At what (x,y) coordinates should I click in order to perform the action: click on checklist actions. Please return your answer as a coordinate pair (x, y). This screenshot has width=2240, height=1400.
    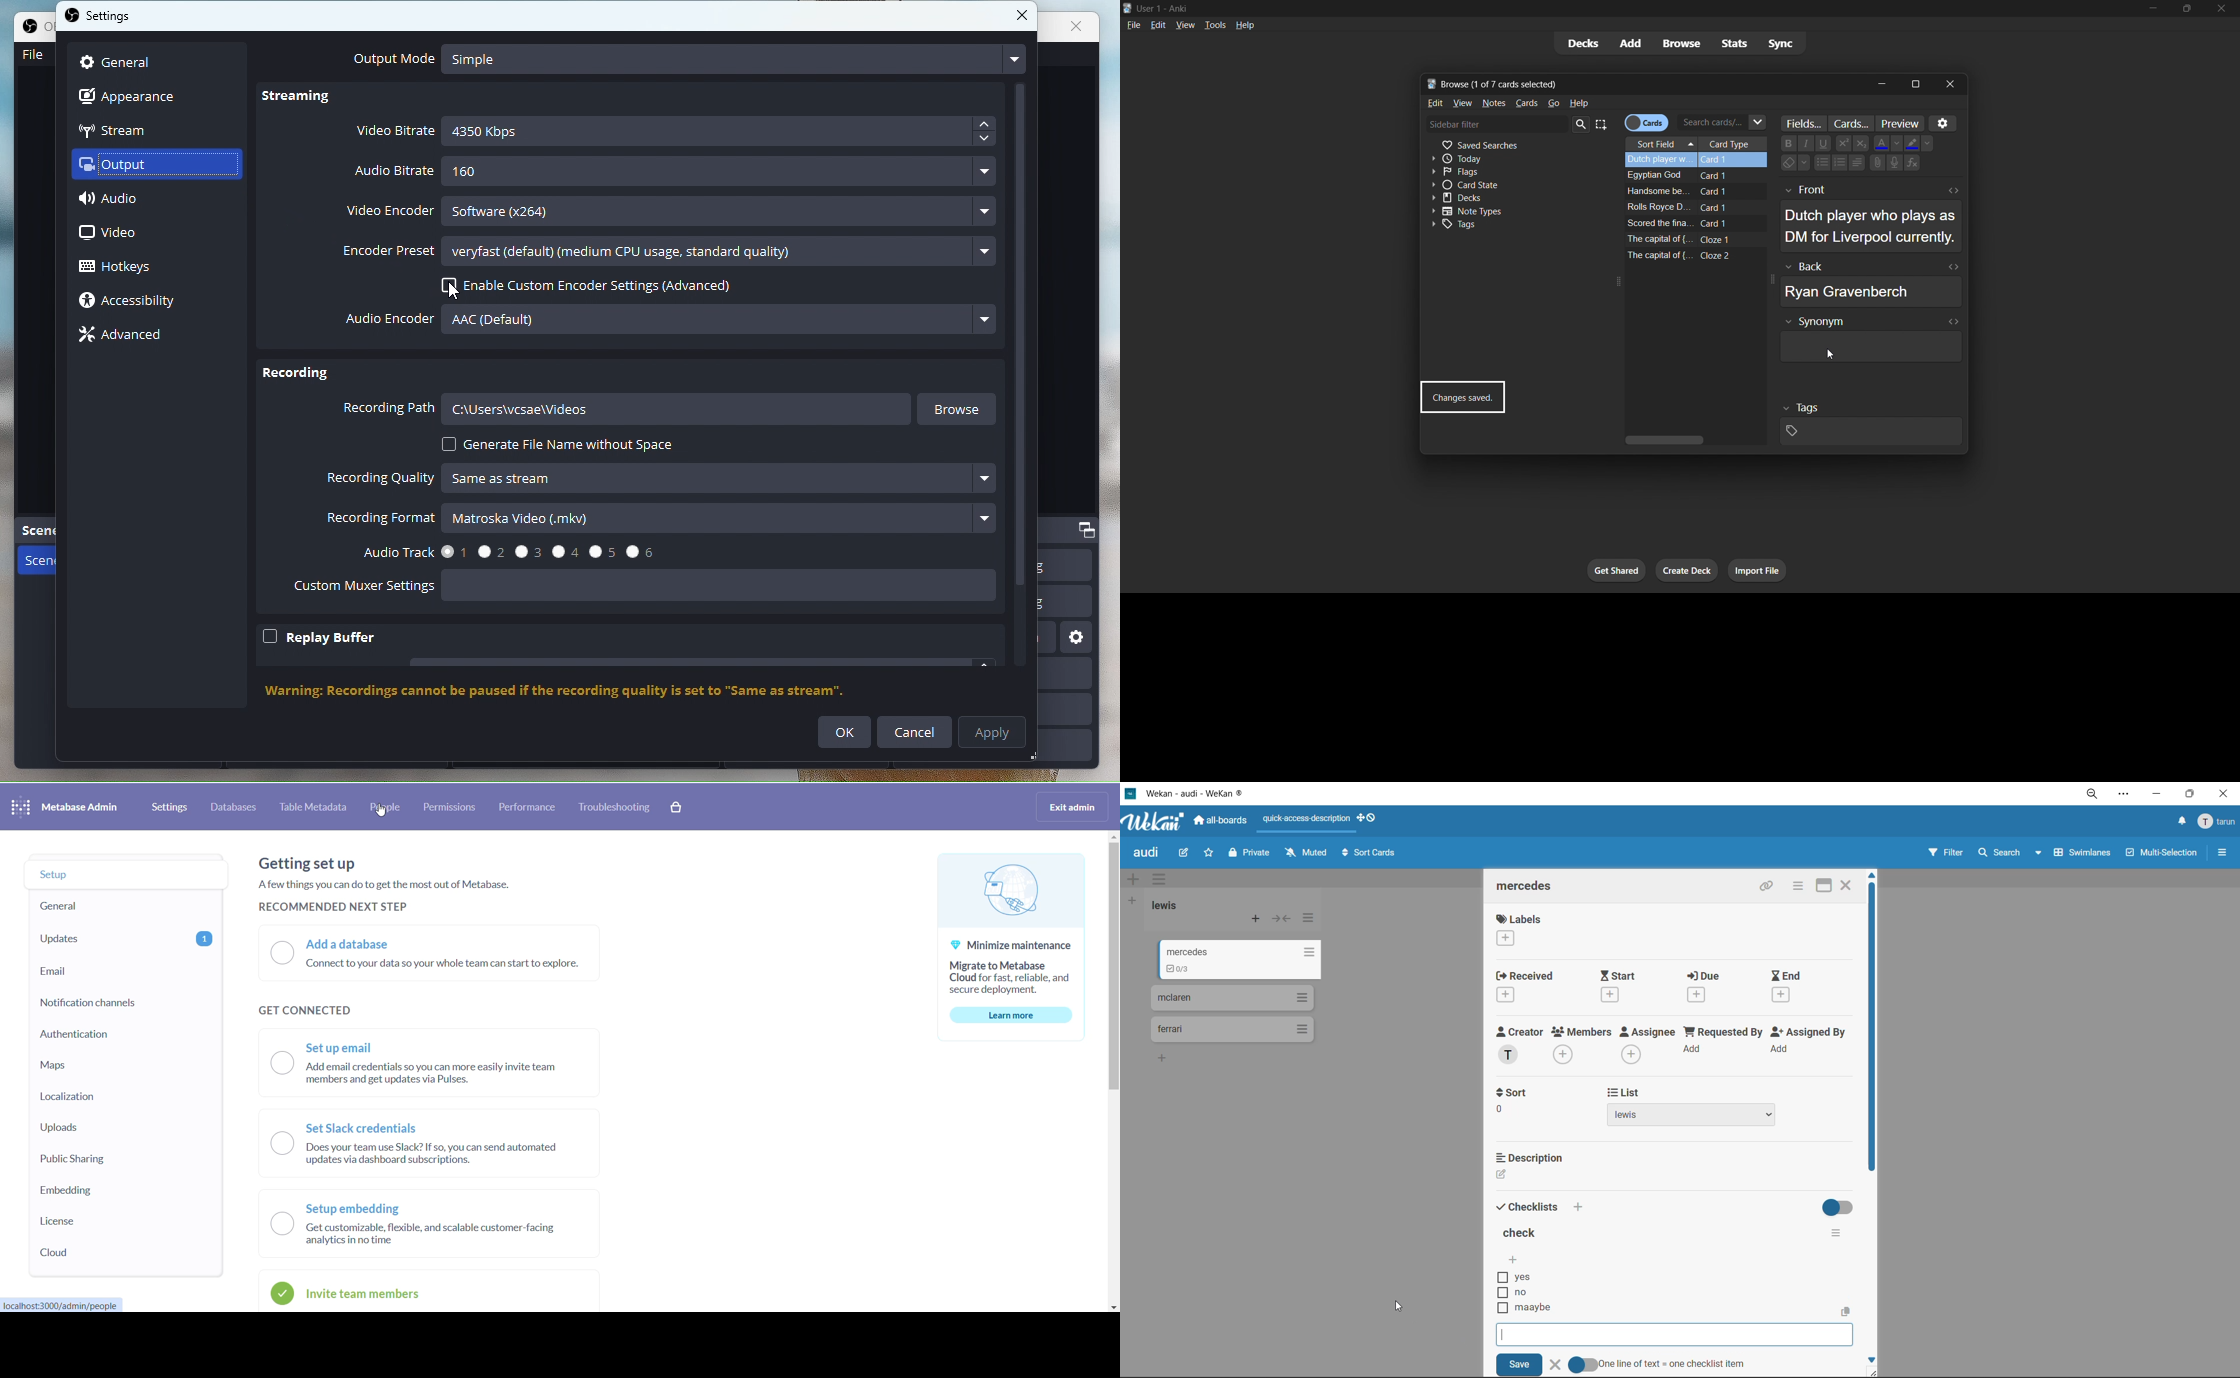
    Looking at the image, I should click on (1844, 1235).